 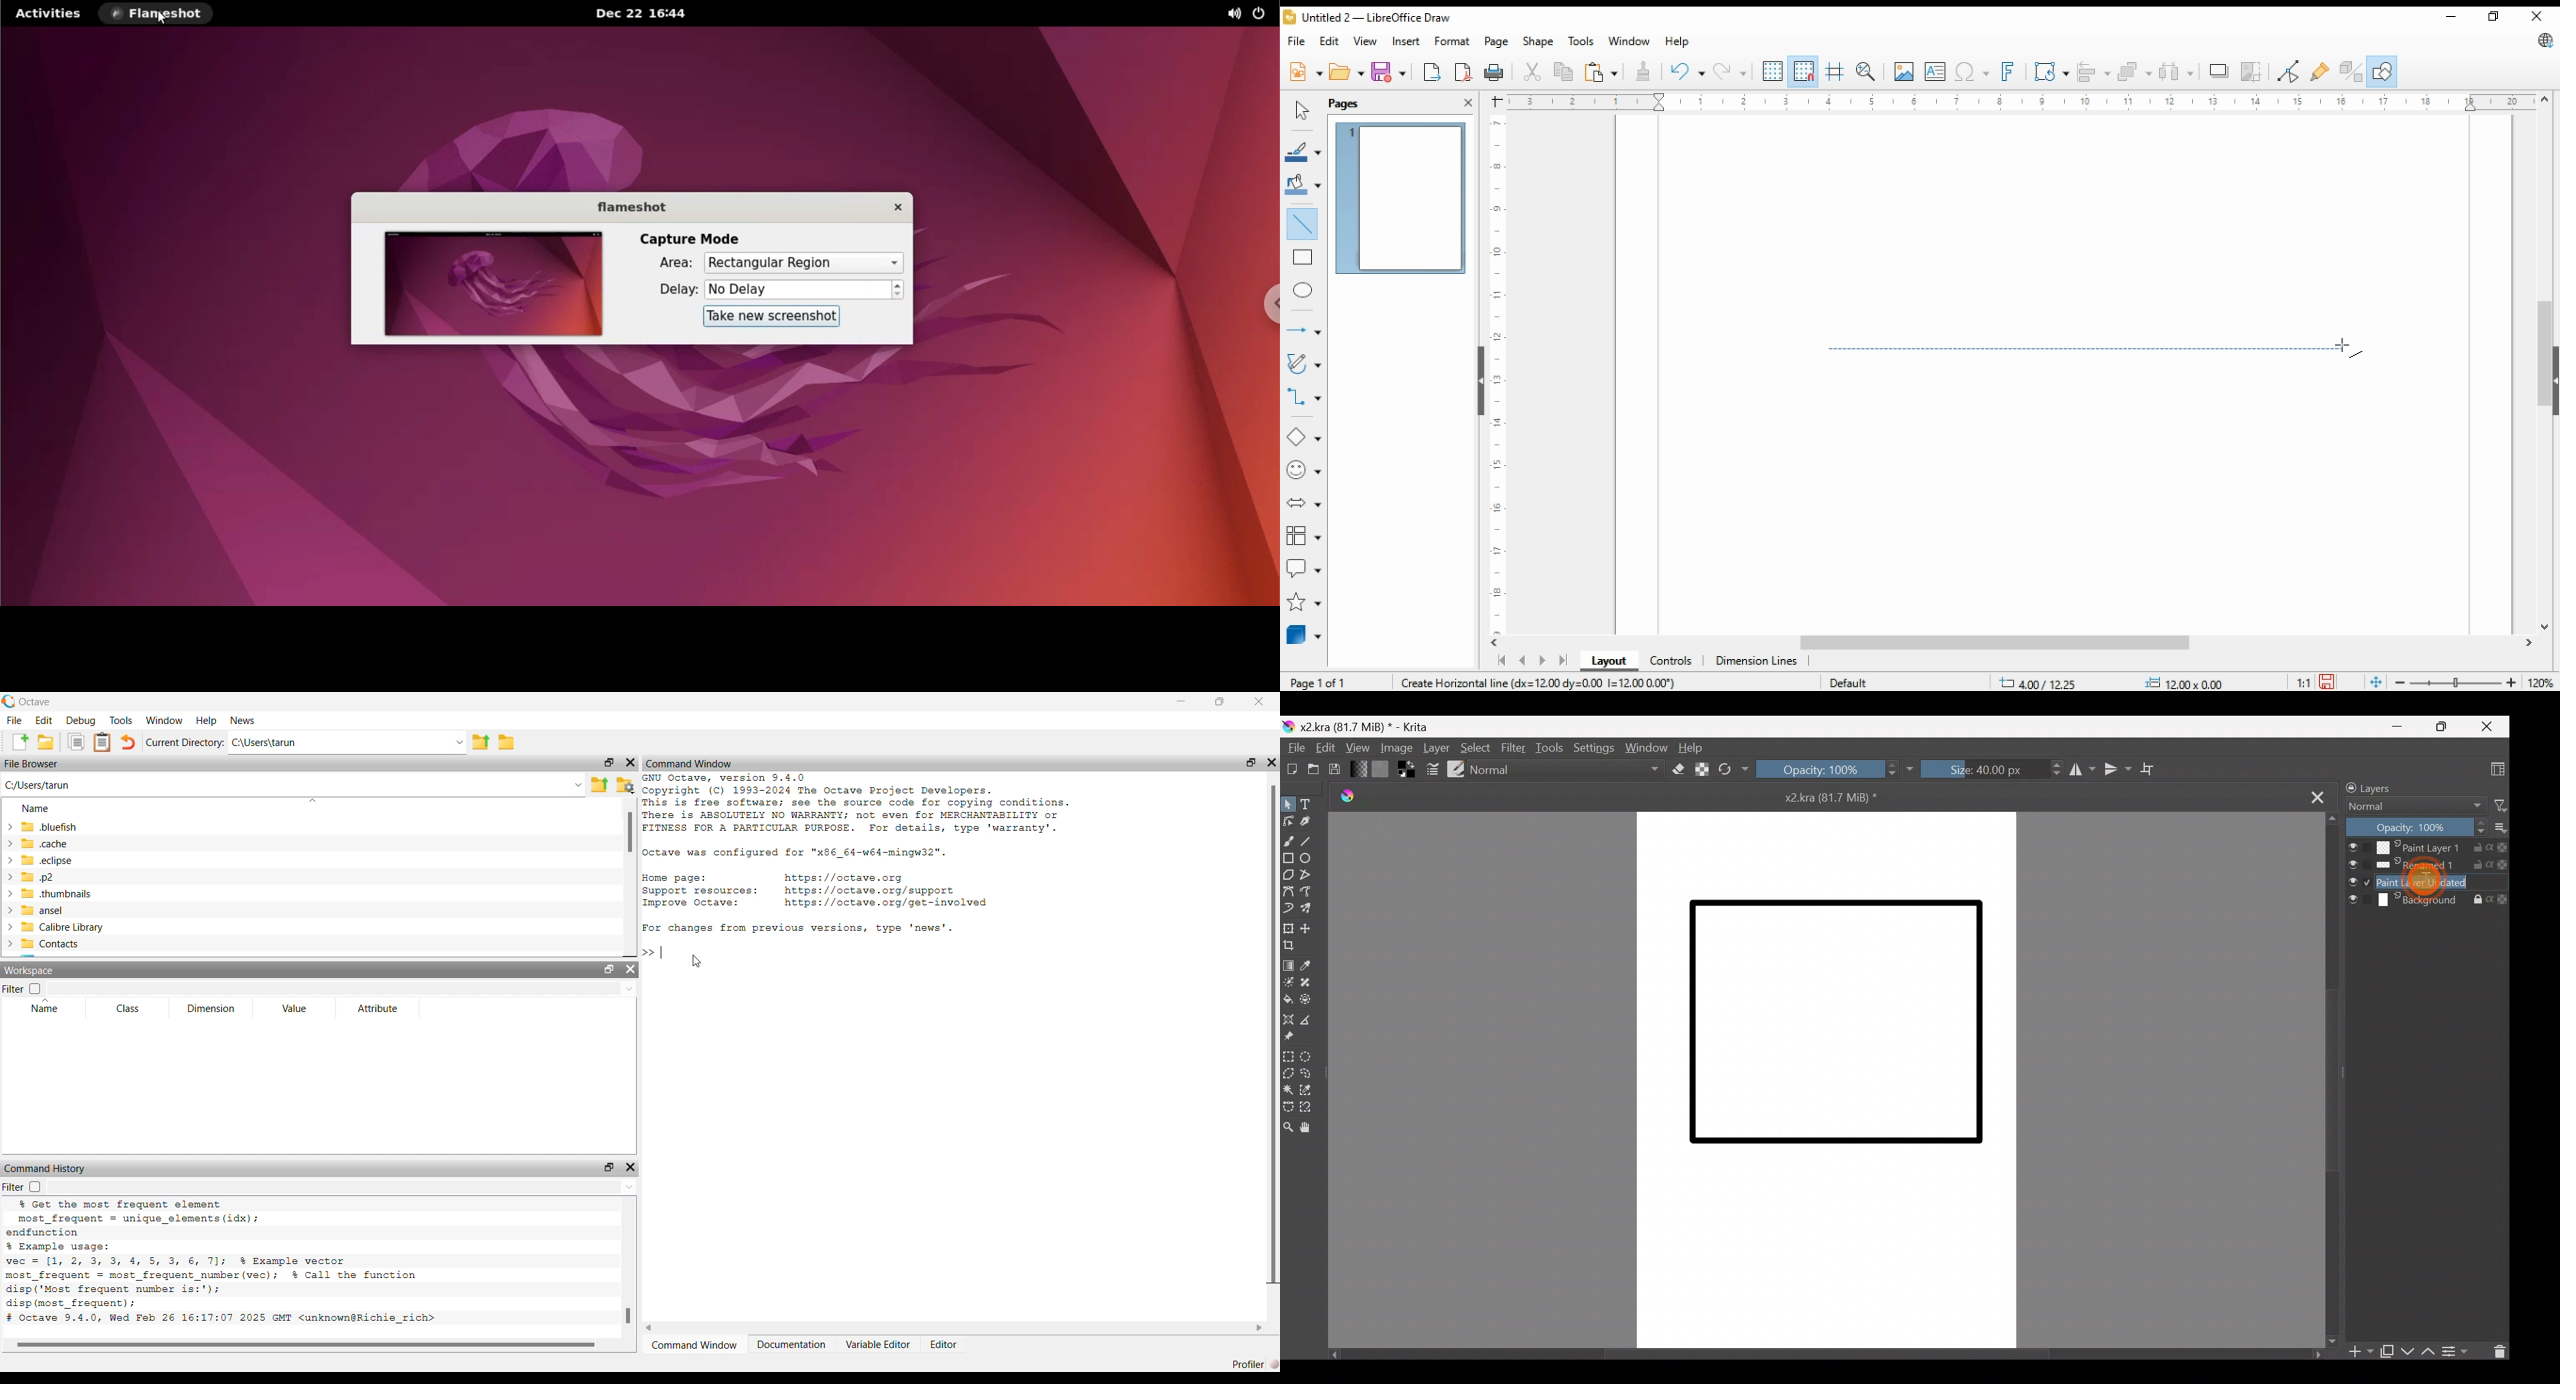 What do you see at coordinates (1570, 770) in the screenshot?
I see `Normal Blending mode` at bounding box center [1570, 770].